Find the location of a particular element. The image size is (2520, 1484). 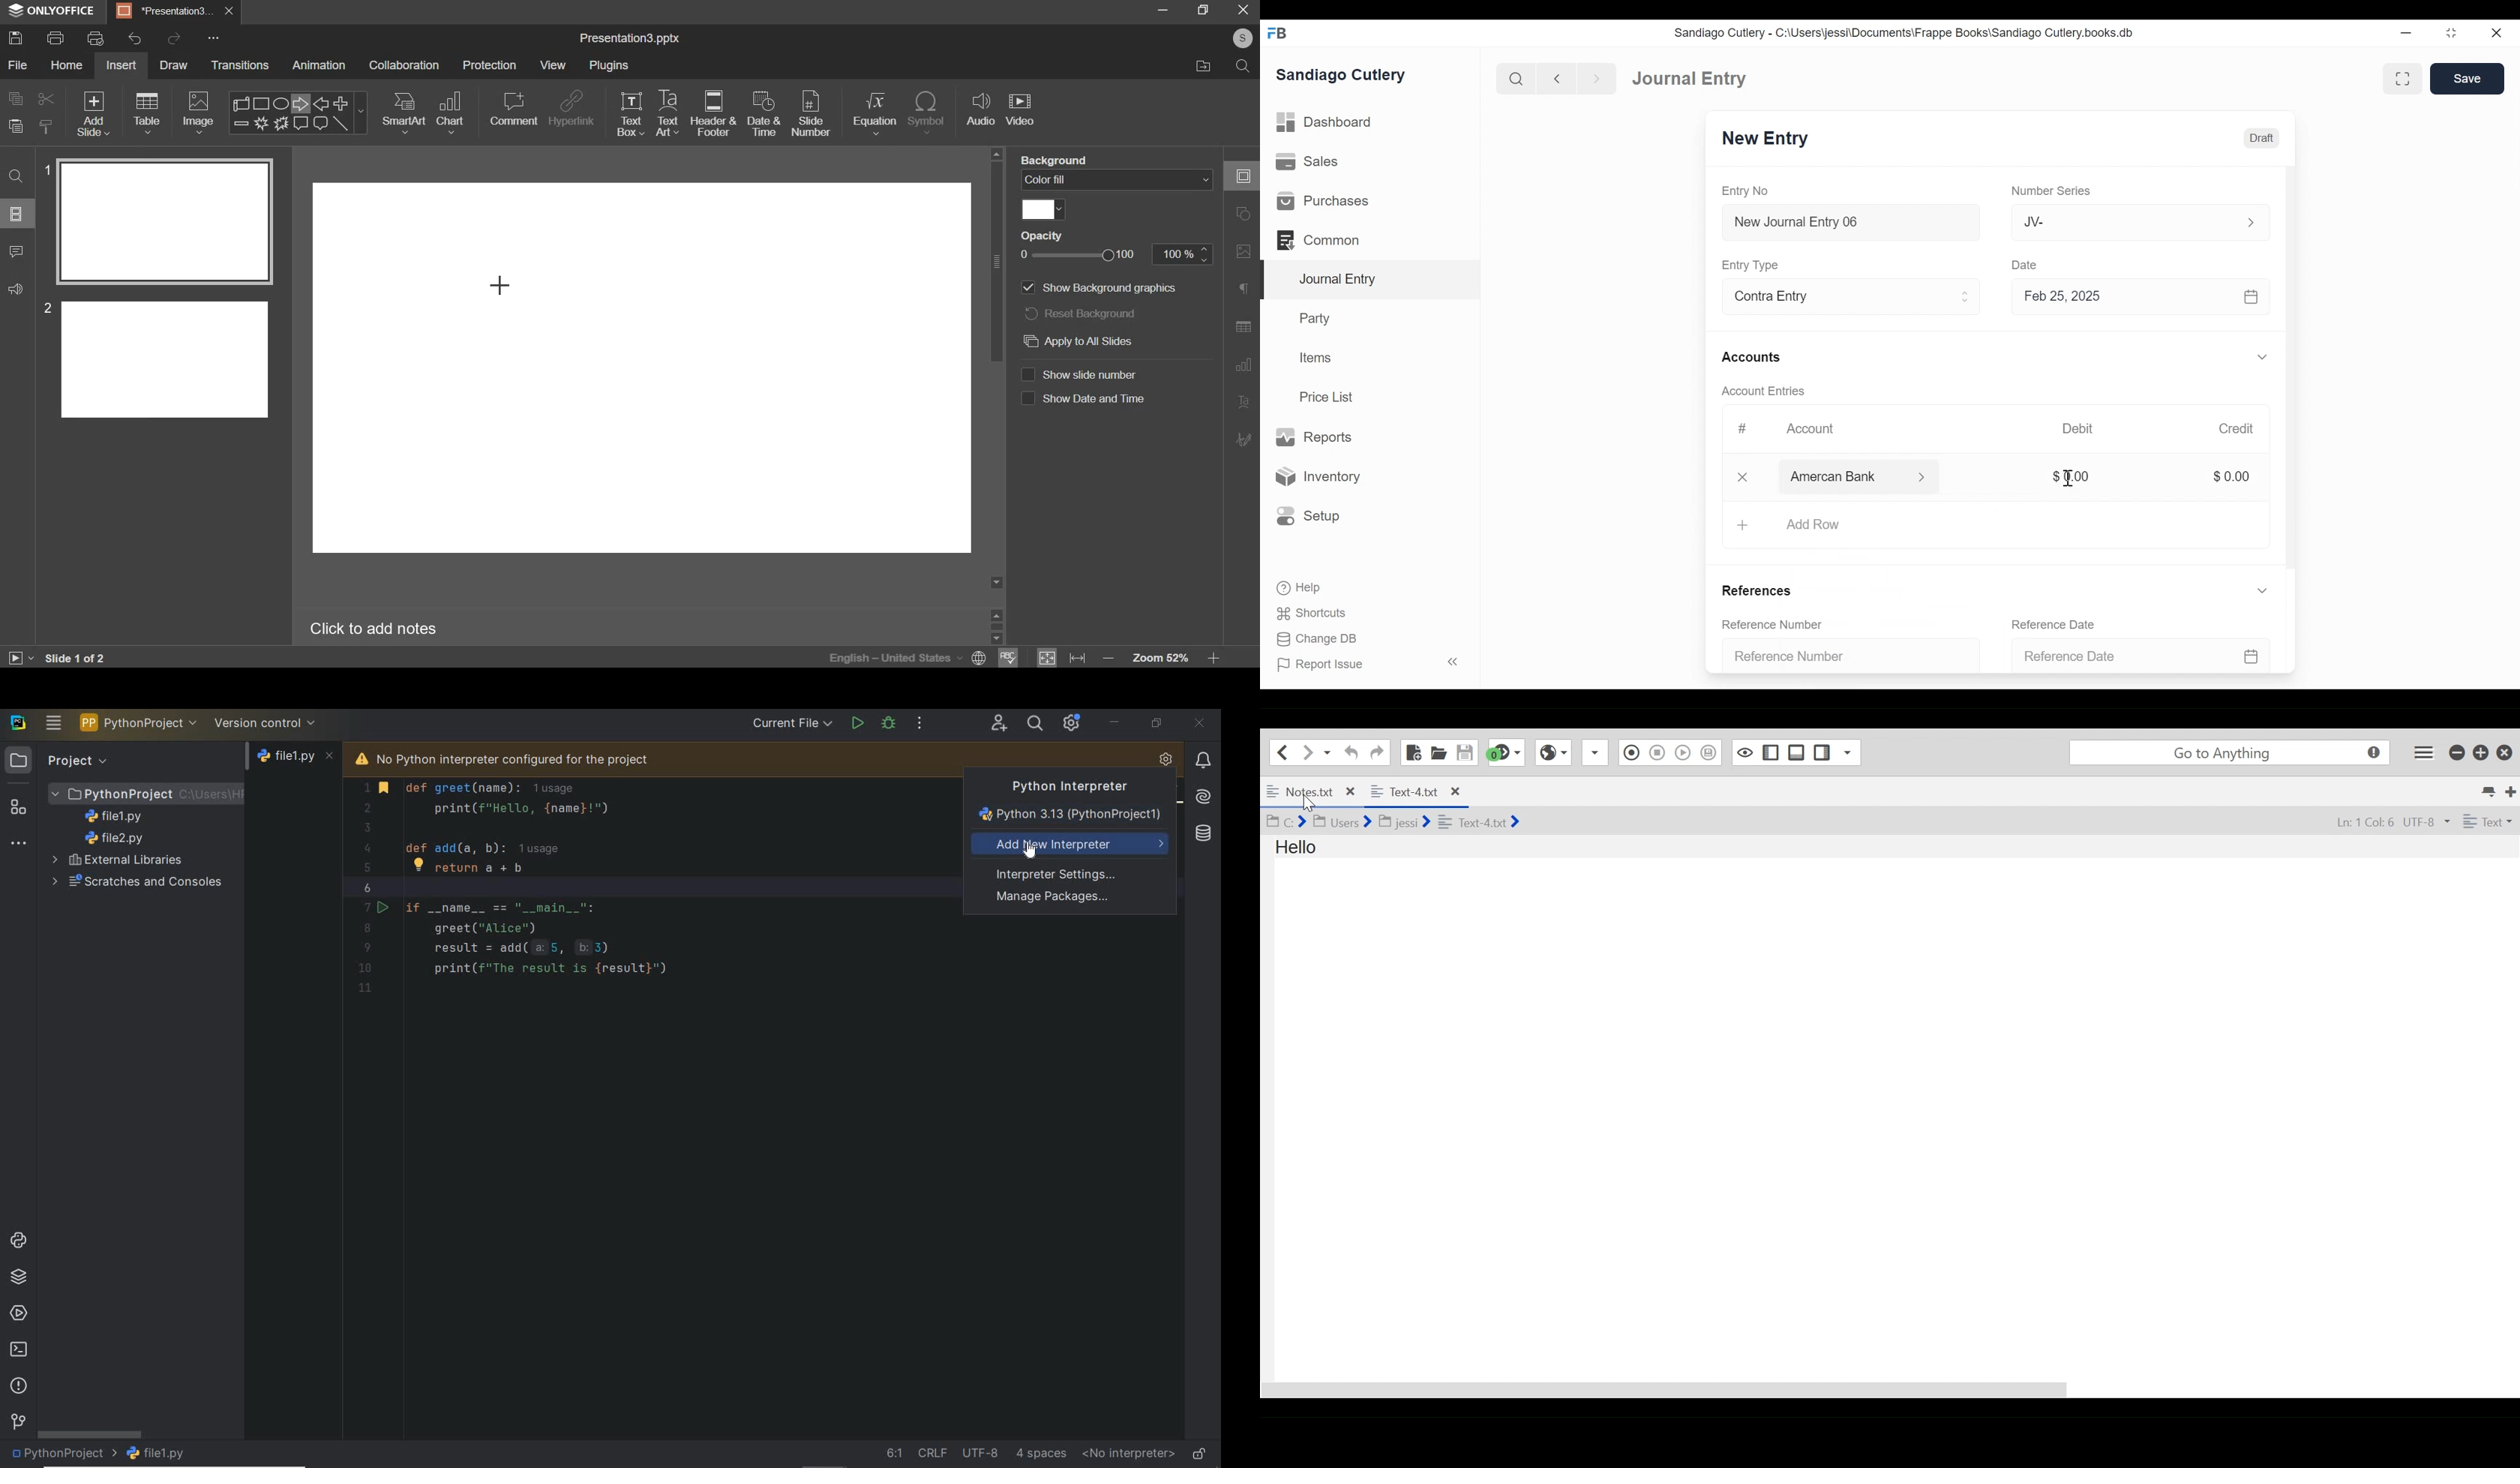

fill color is located at coordinates (1044, 210).